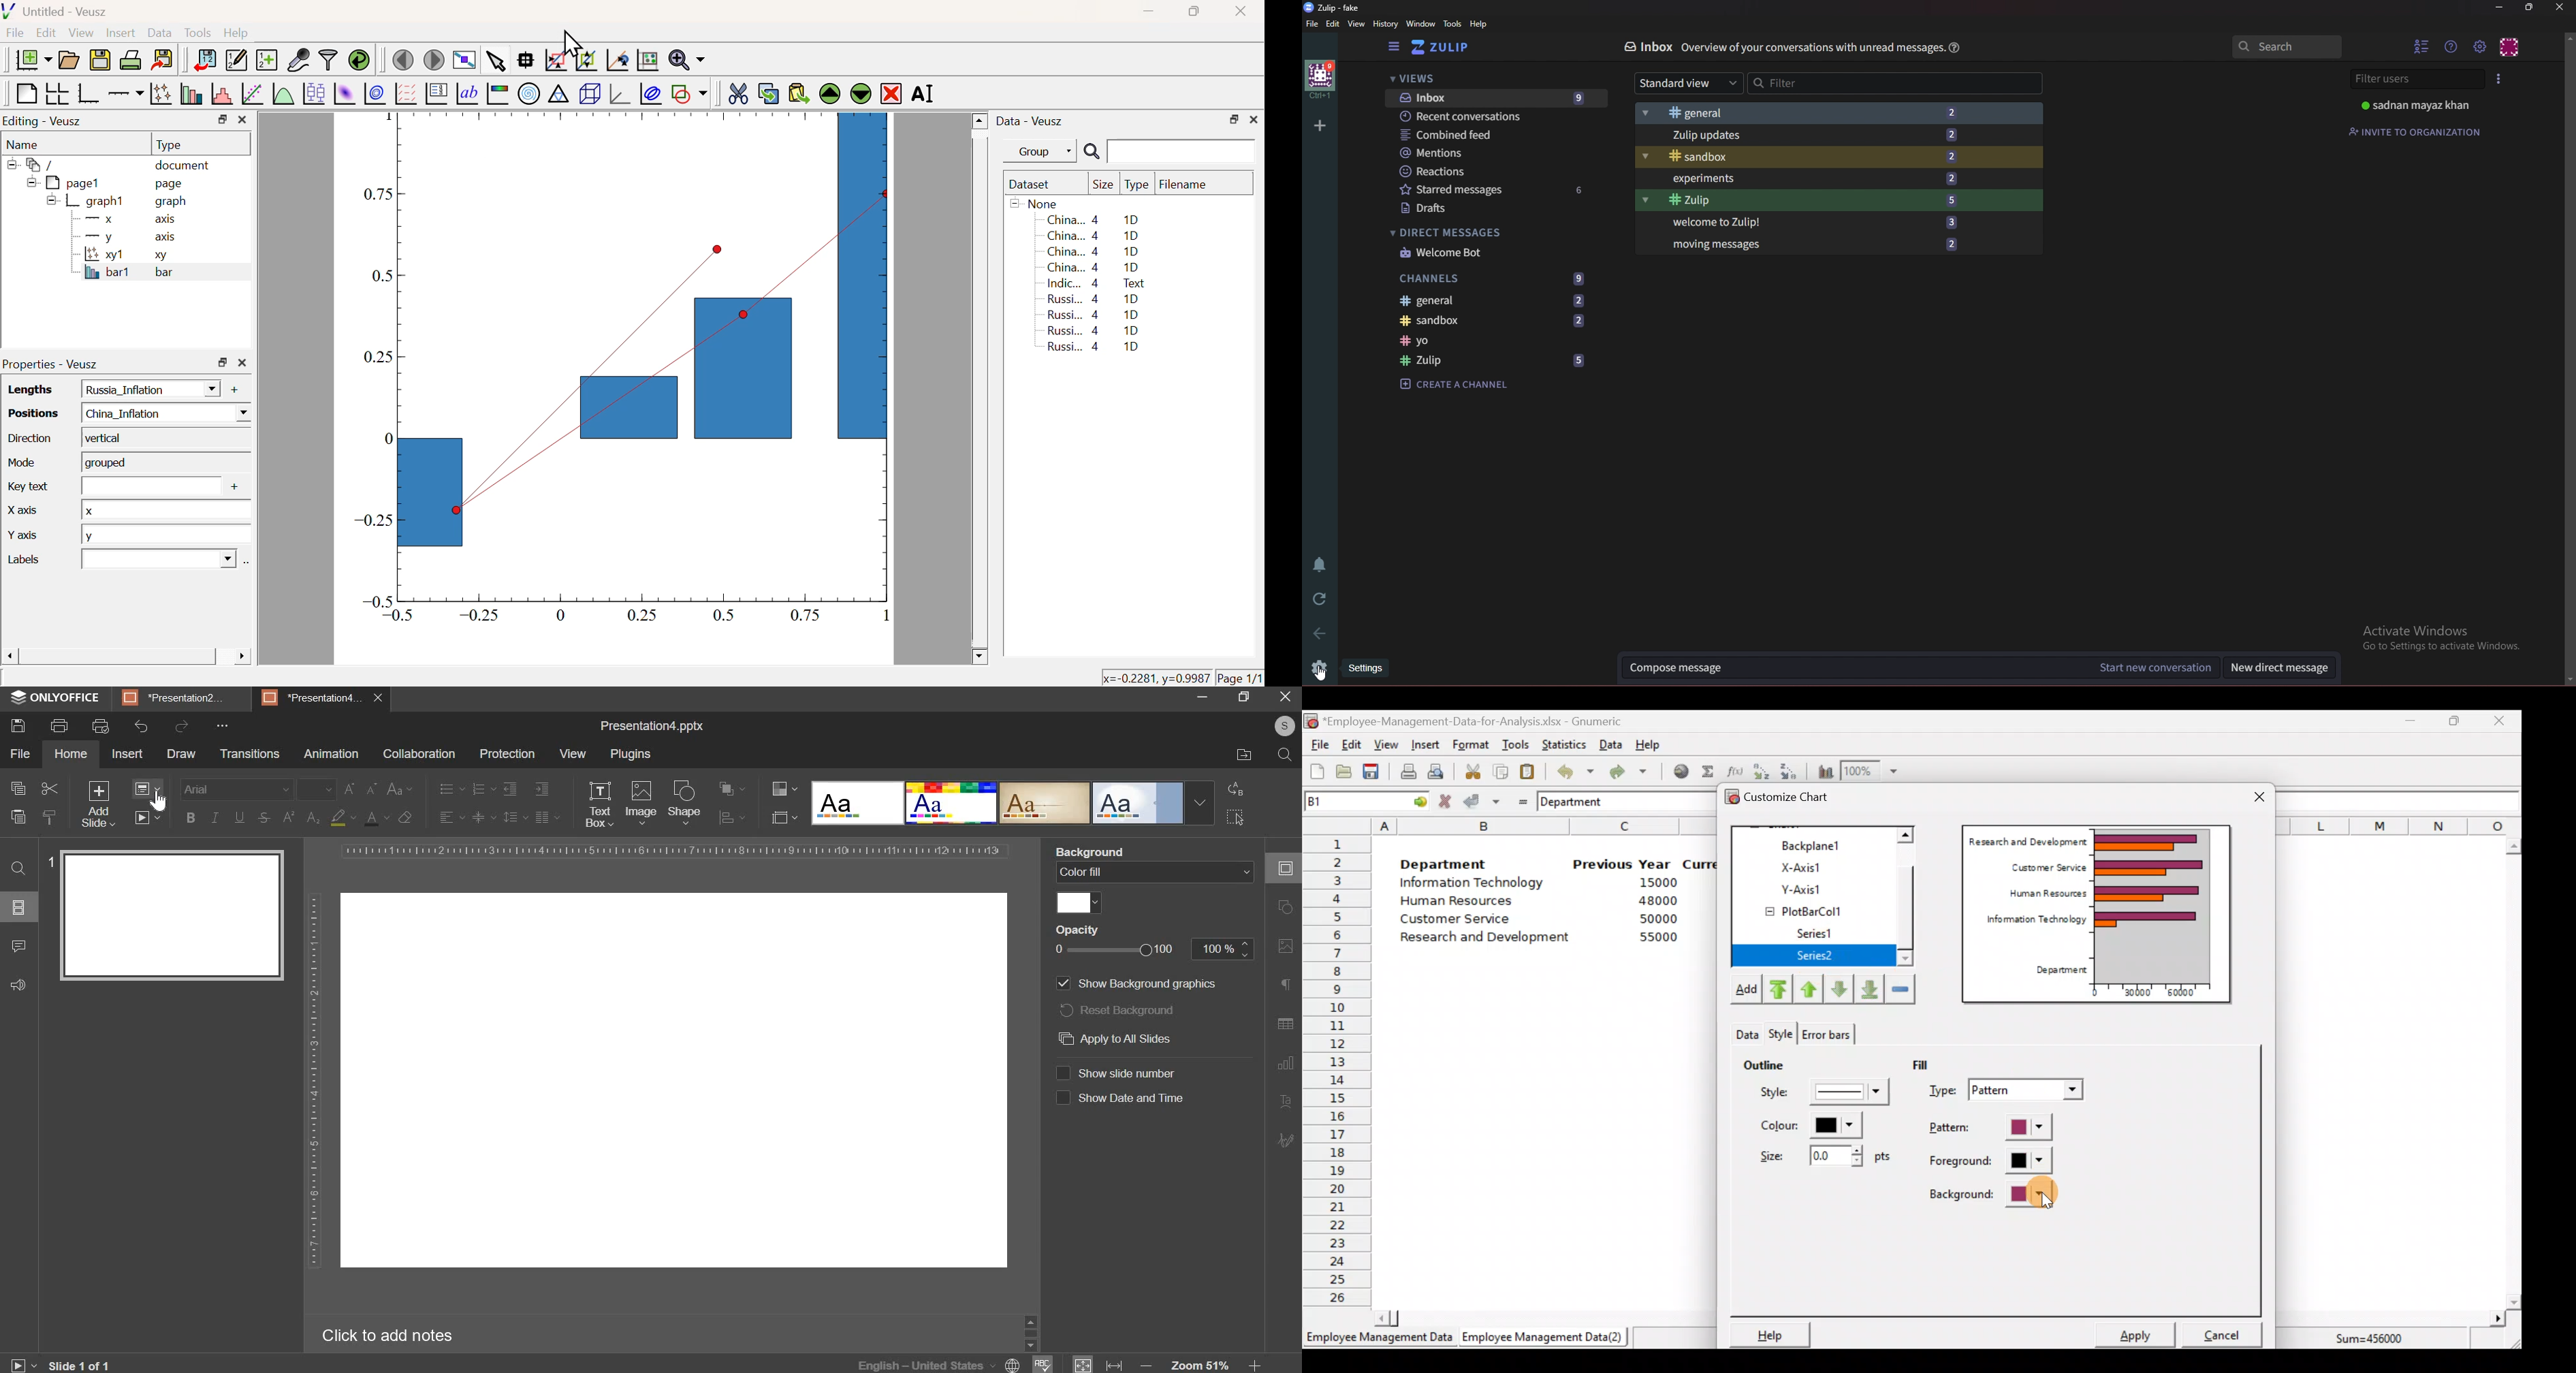  I want to click on Activate Windows
Go to Settings to activate Windows., so click(2437, 637).